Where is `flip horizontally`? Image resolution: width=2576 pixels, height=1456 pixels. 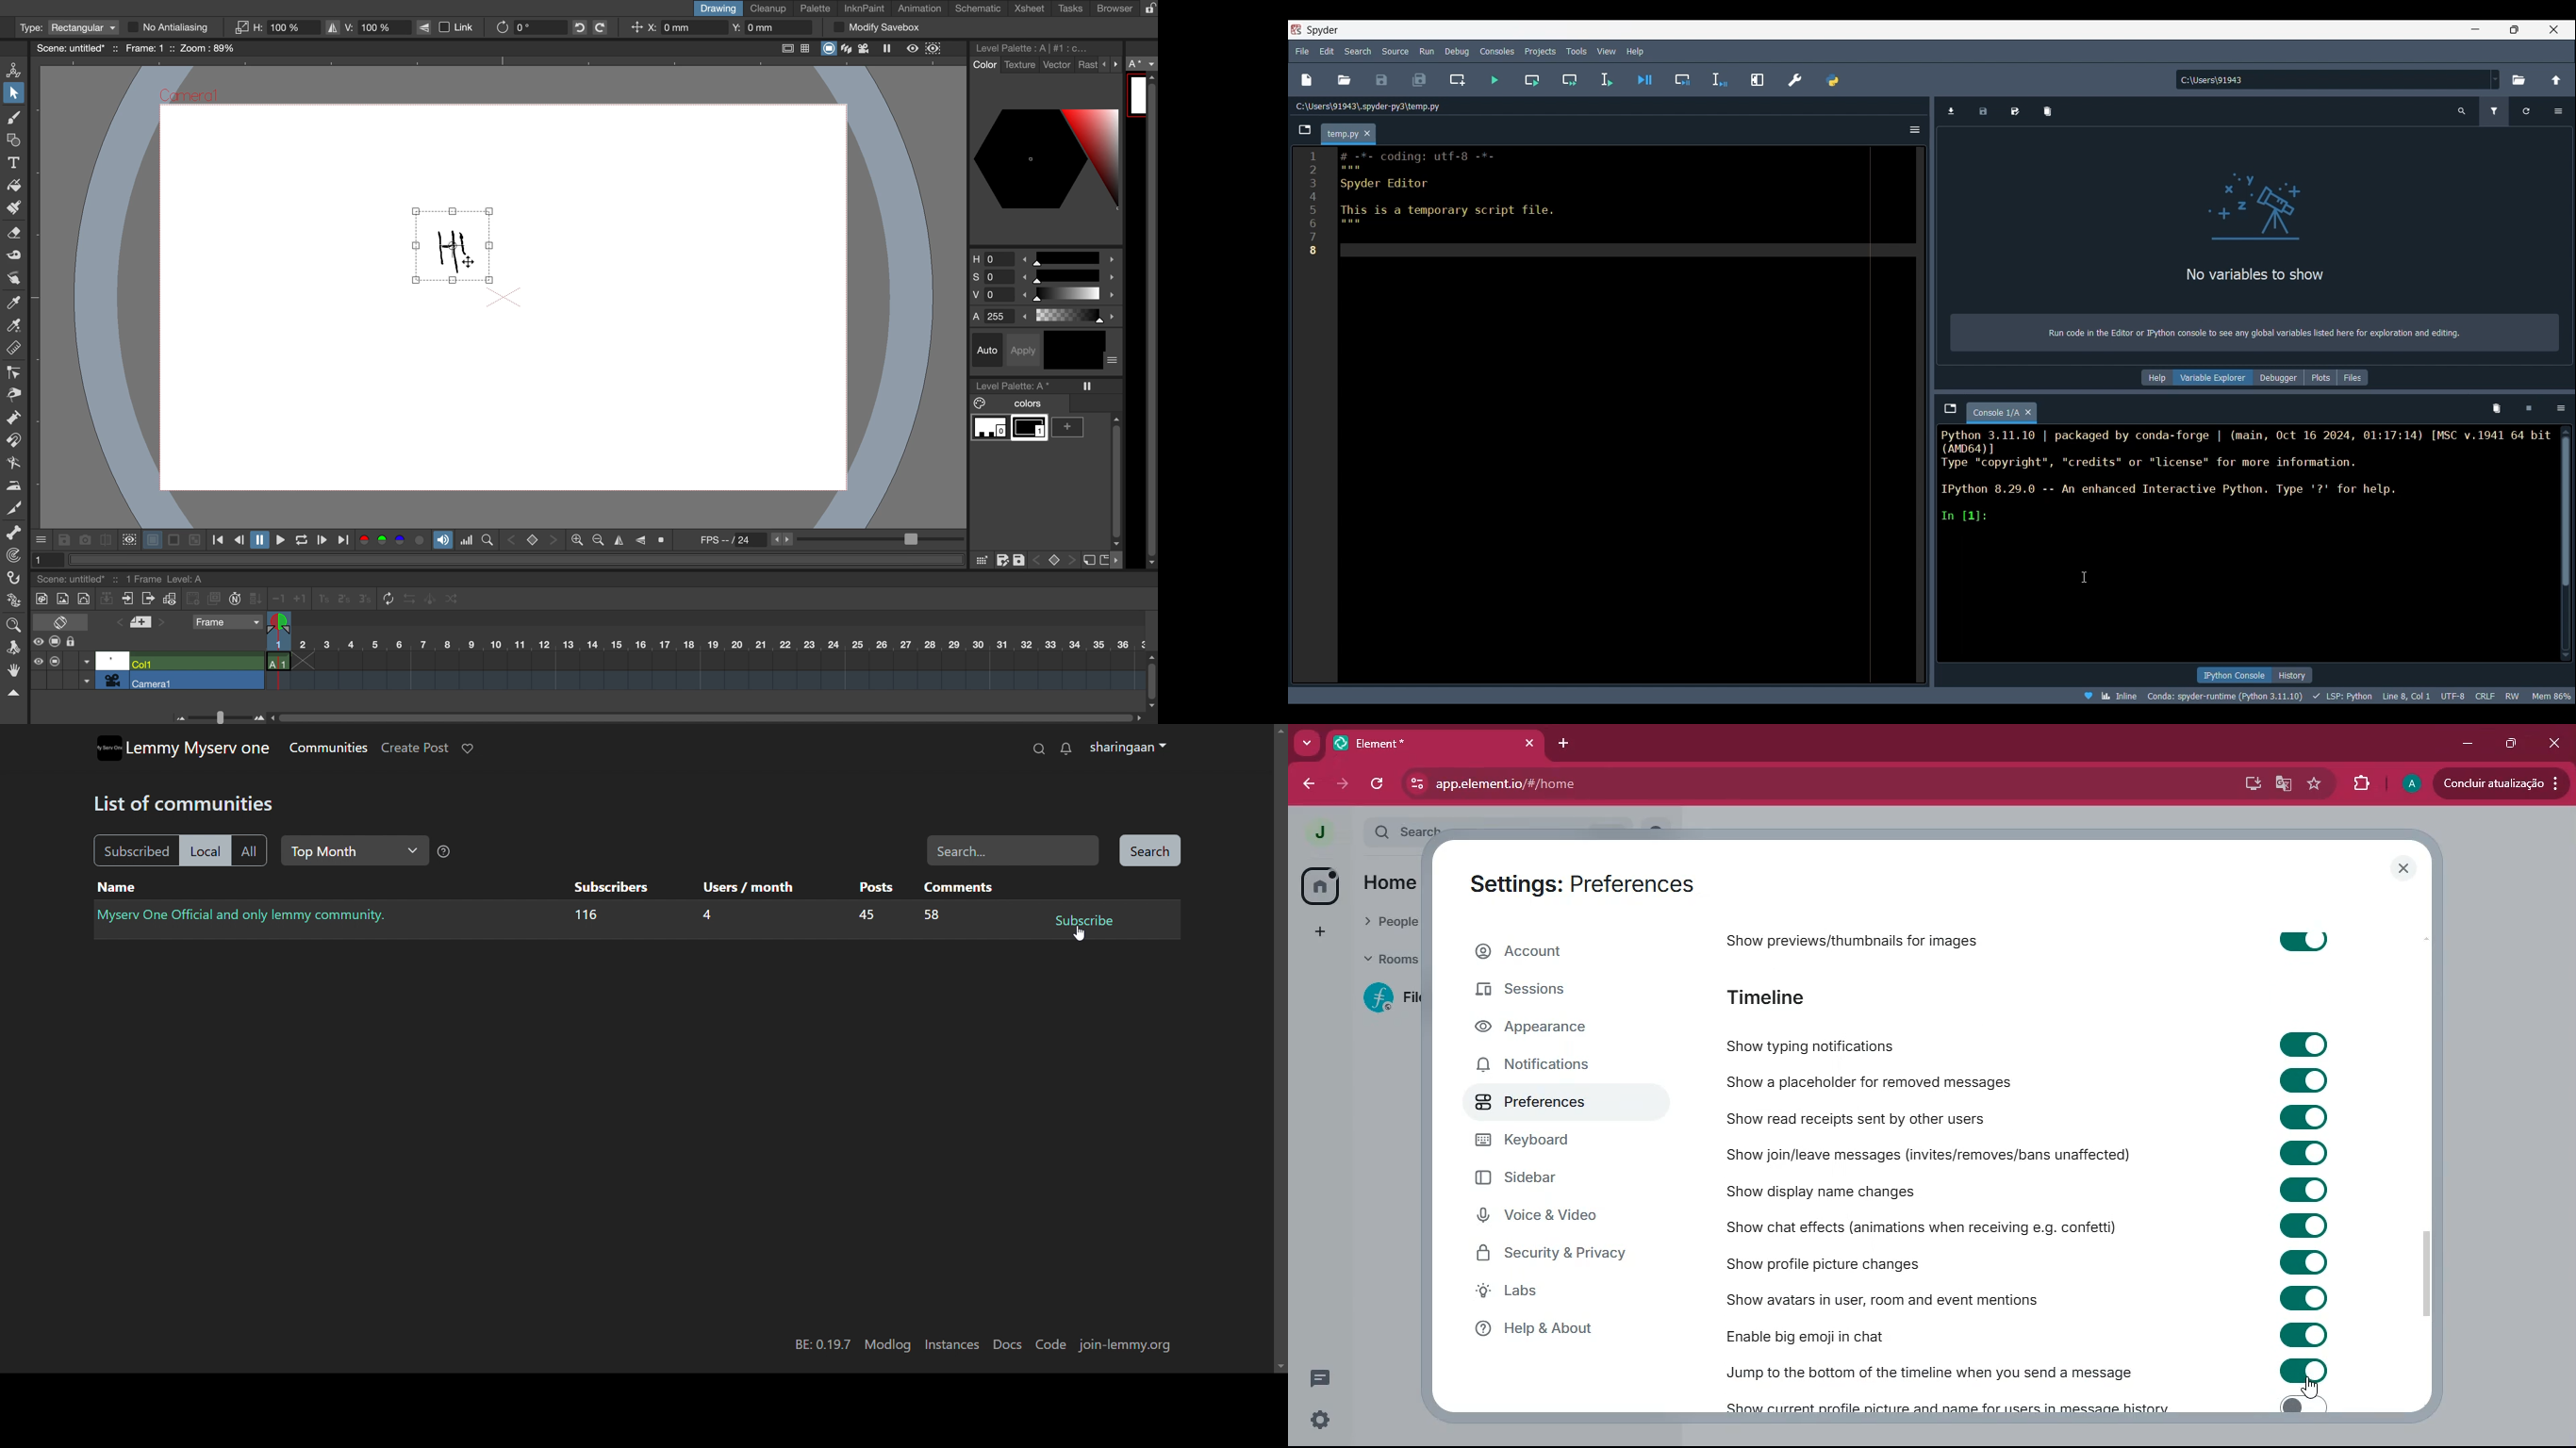
flip horizontally is located at coordinates (616, 540).